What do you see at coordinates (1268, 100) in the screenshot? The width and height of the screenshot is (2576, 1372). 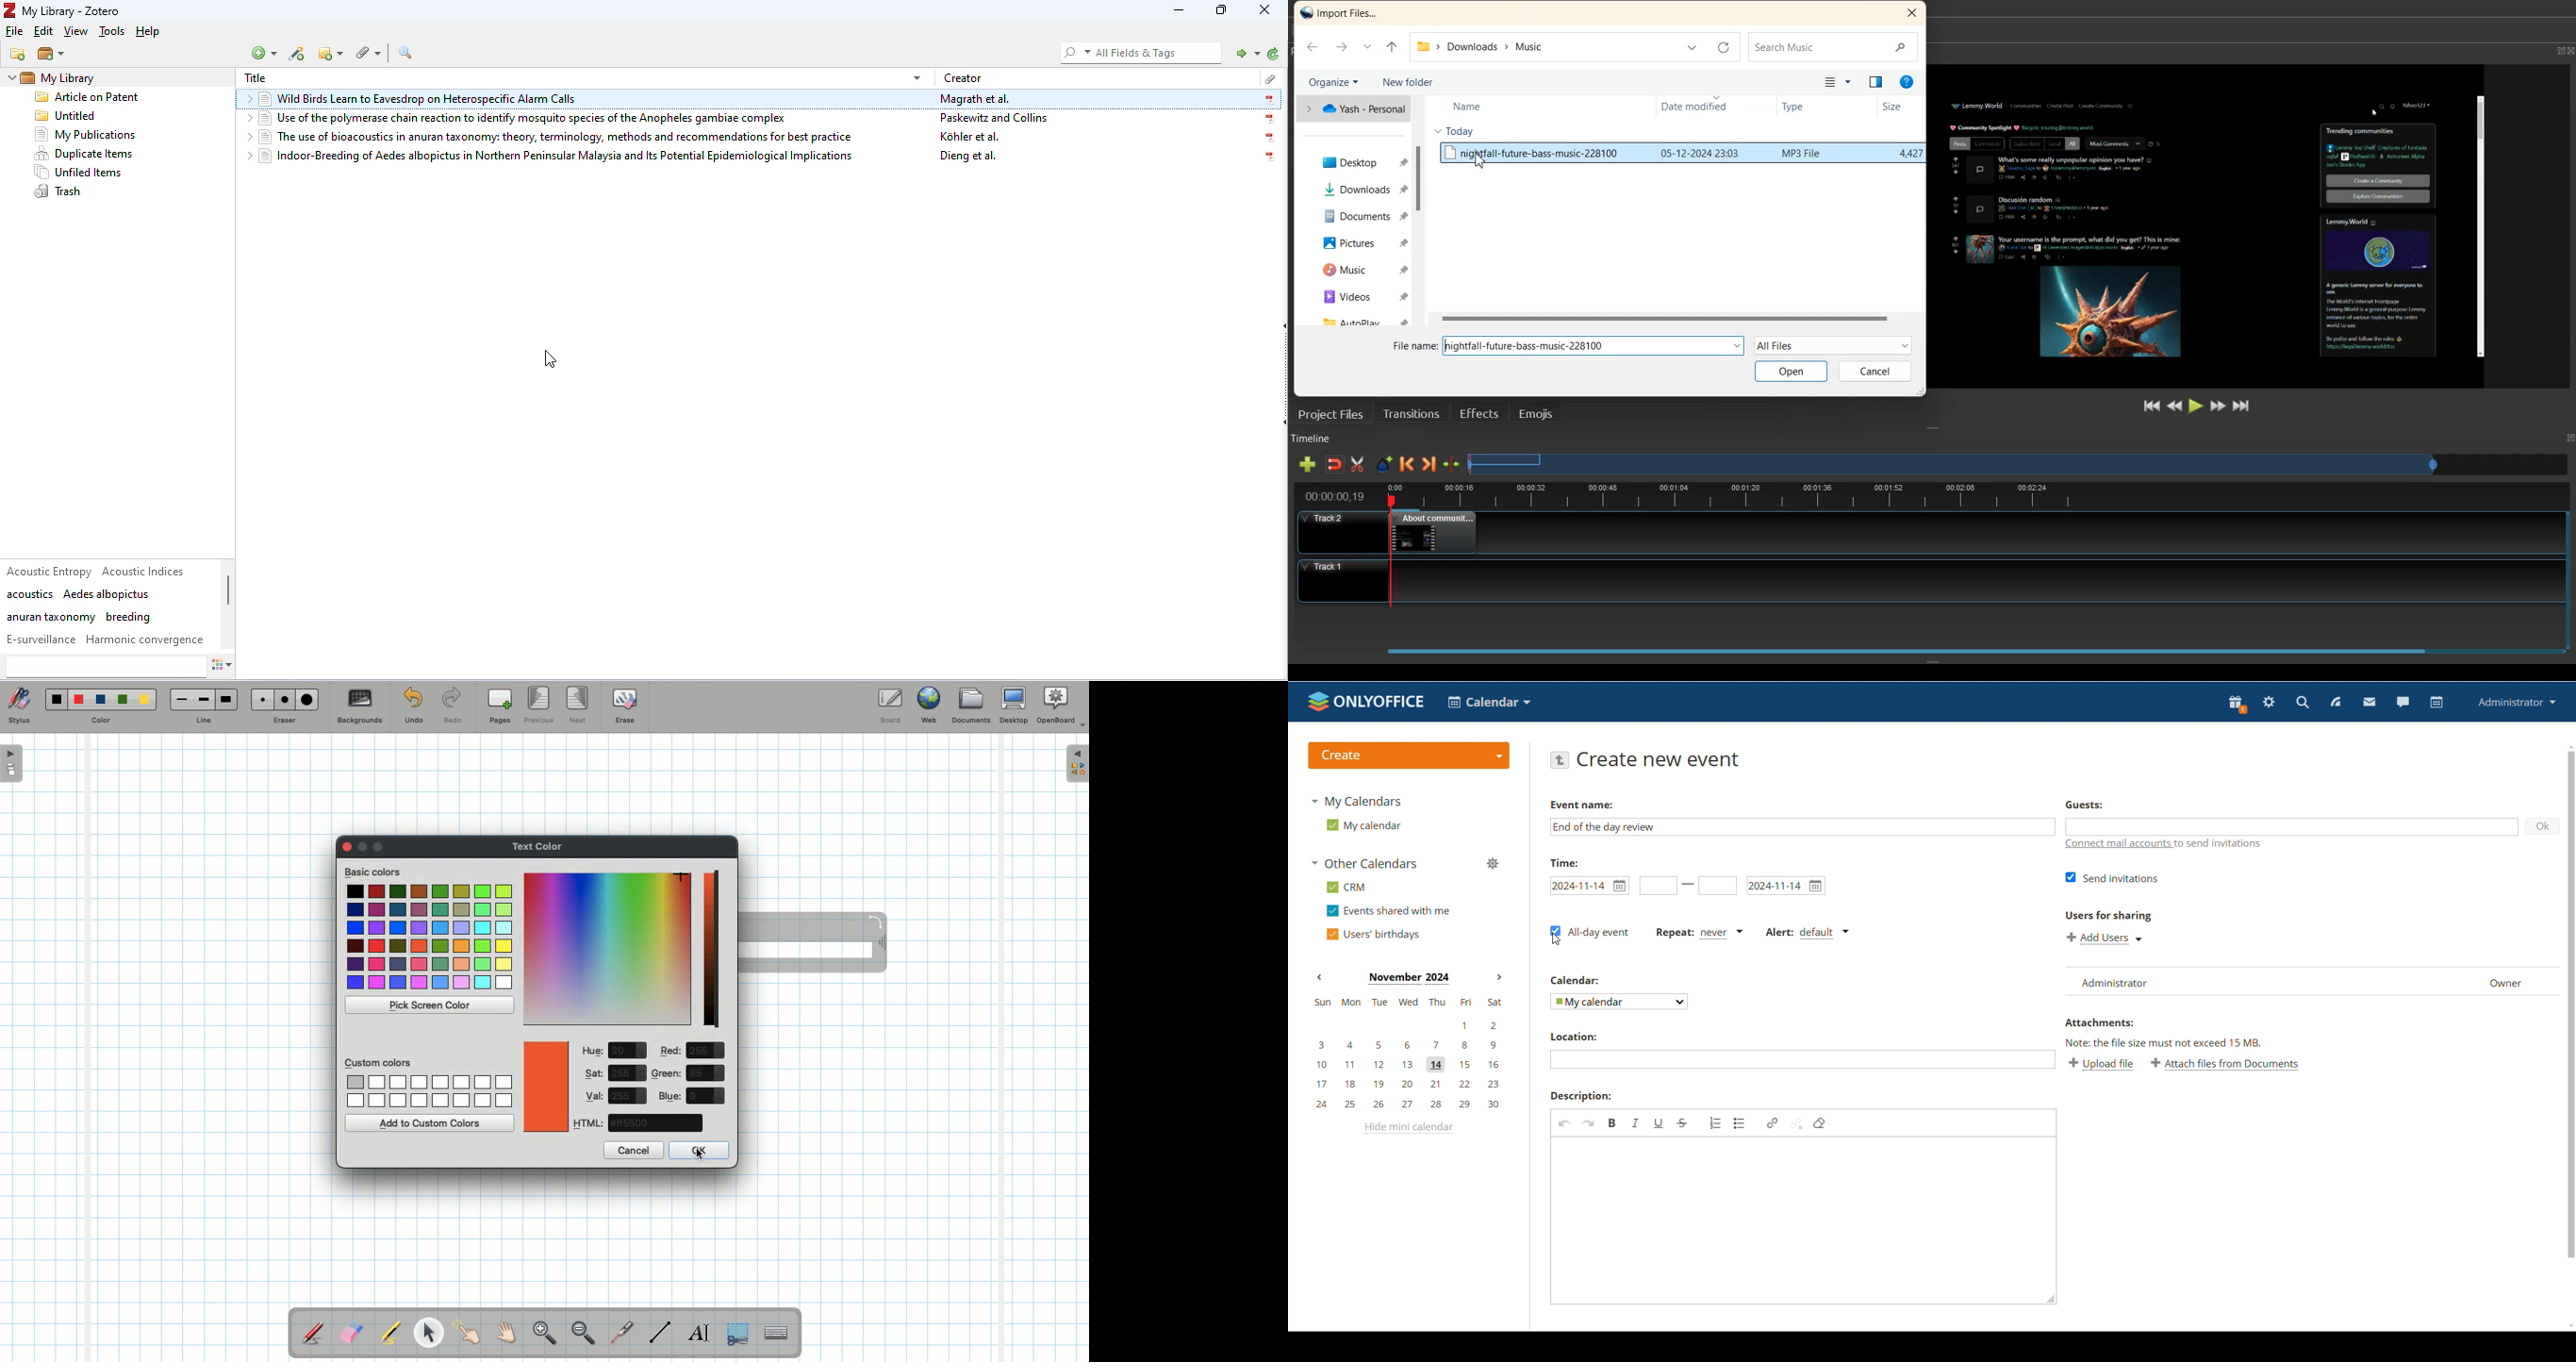 I see `pdf` at bounding box center [1268, 100].